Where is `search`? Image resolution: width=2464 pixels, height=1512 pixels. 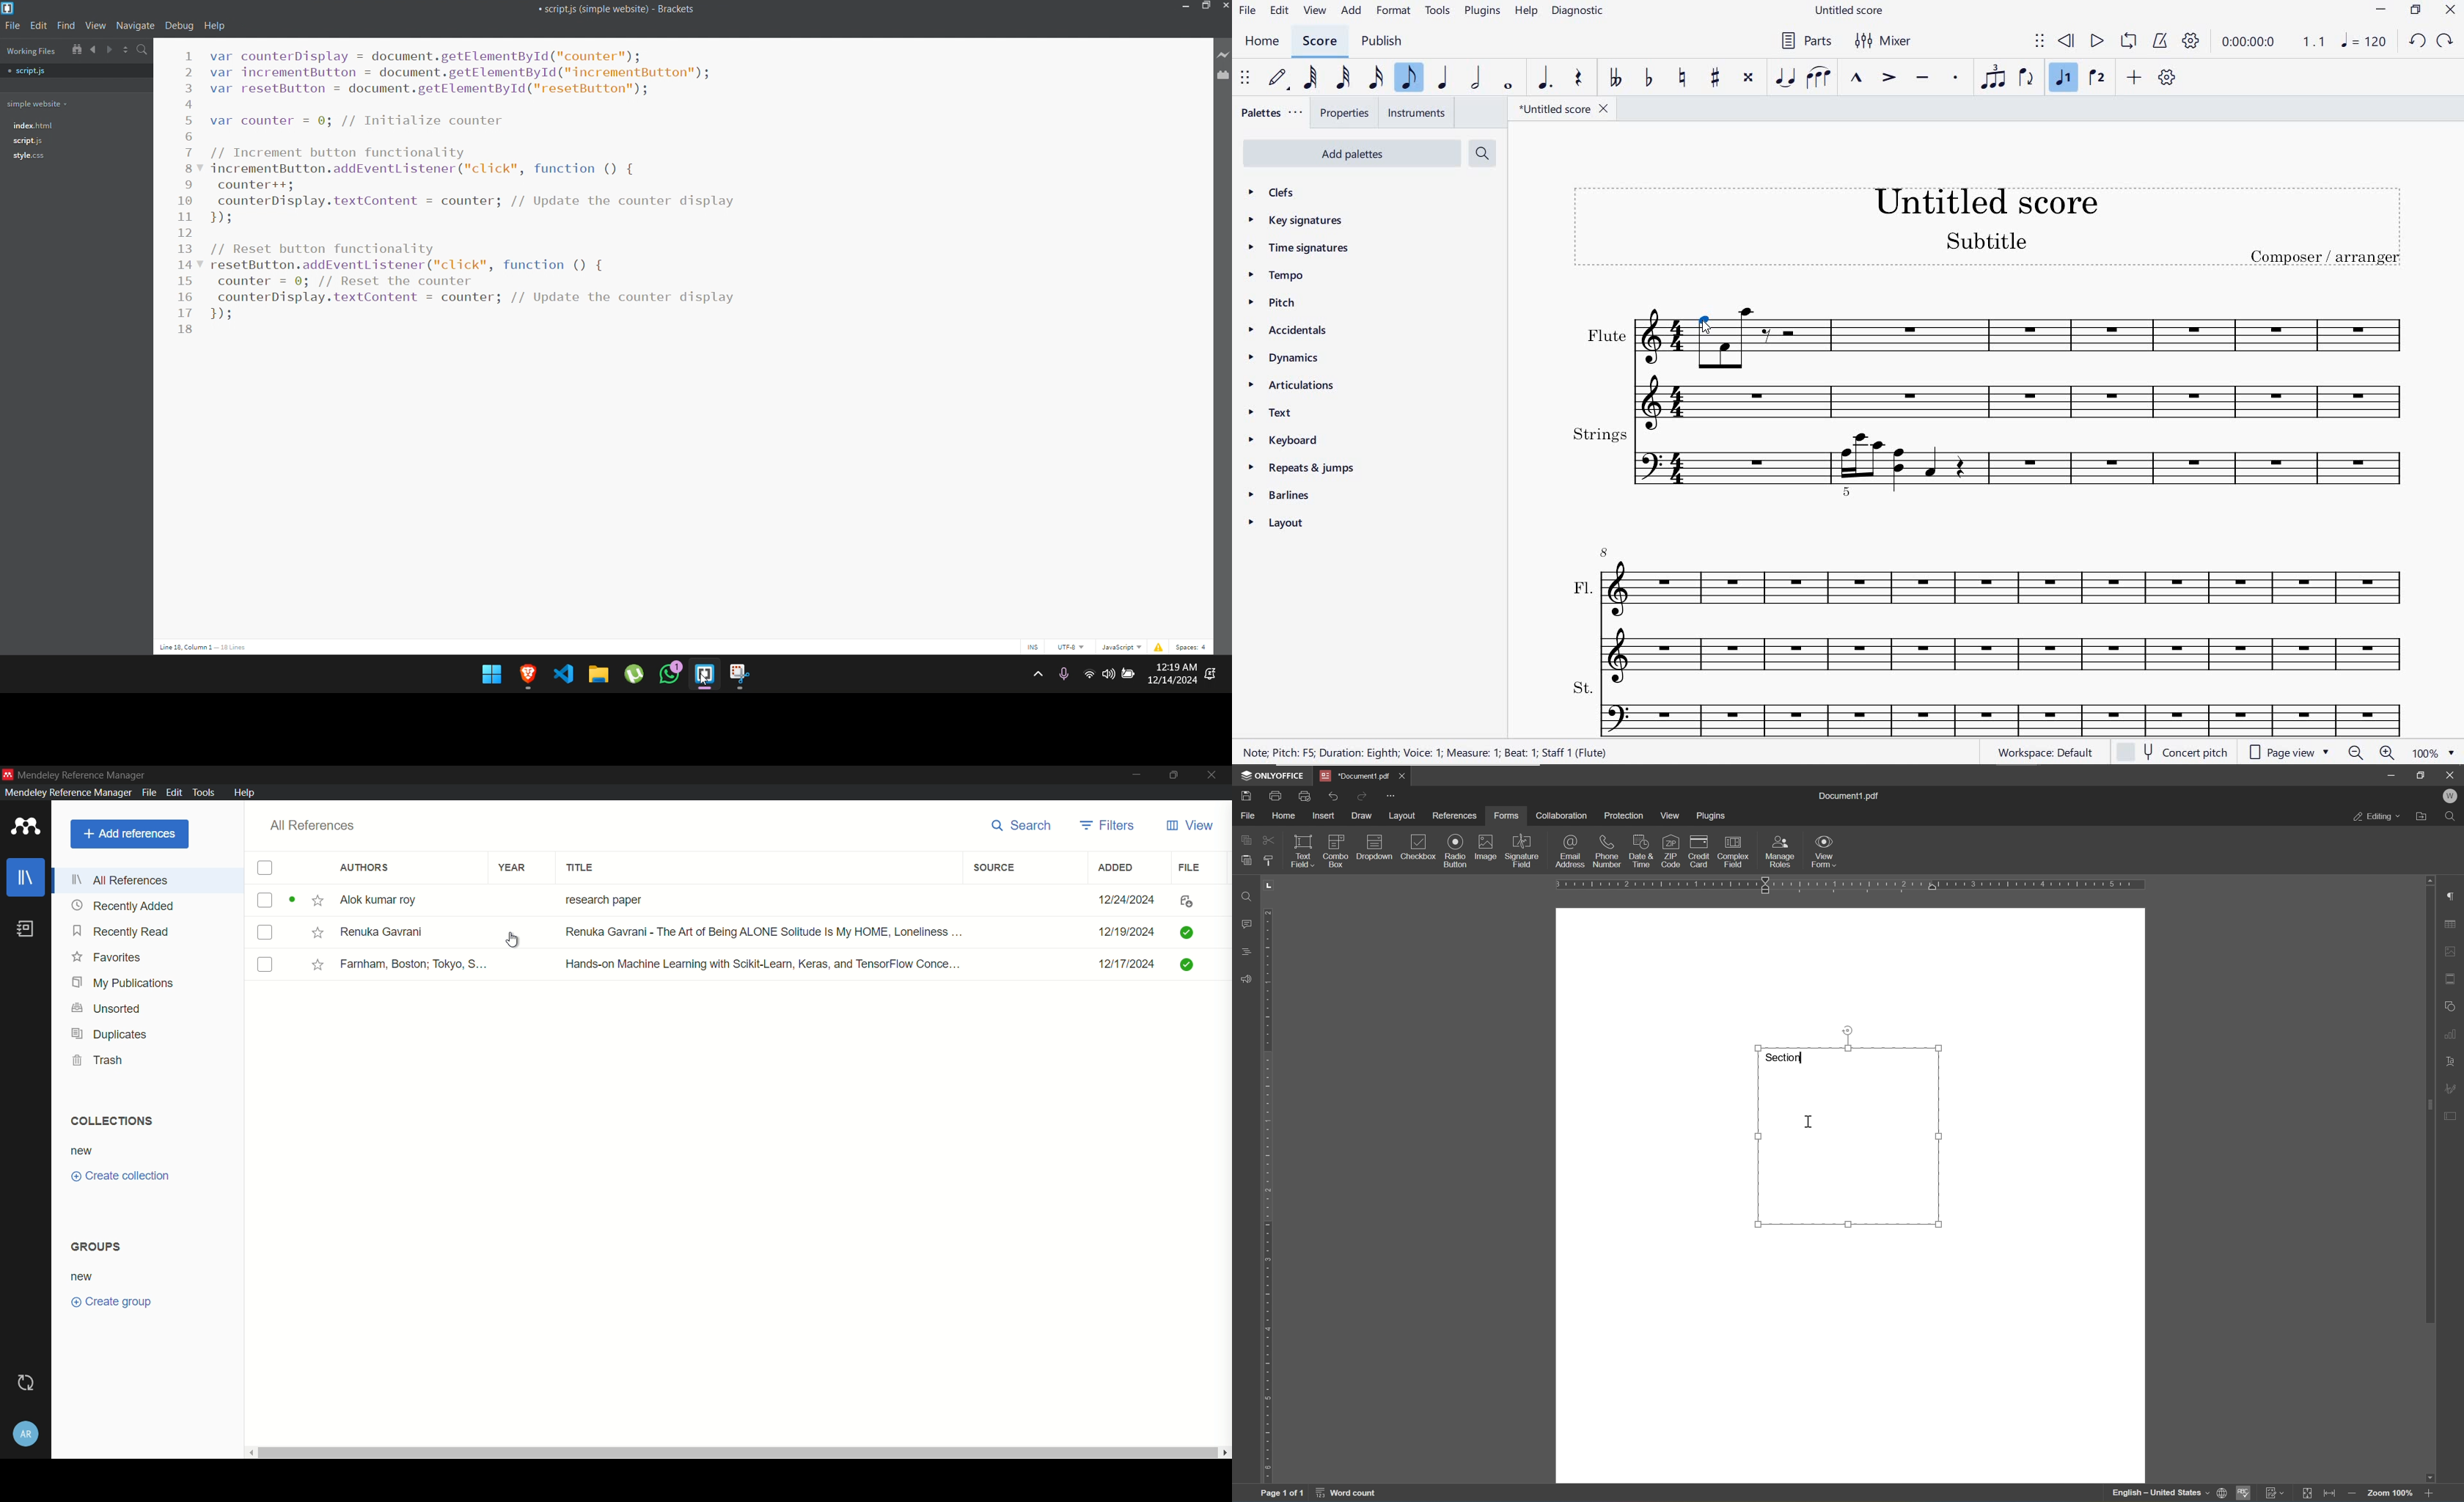 search is located at coordinates (144, 49).